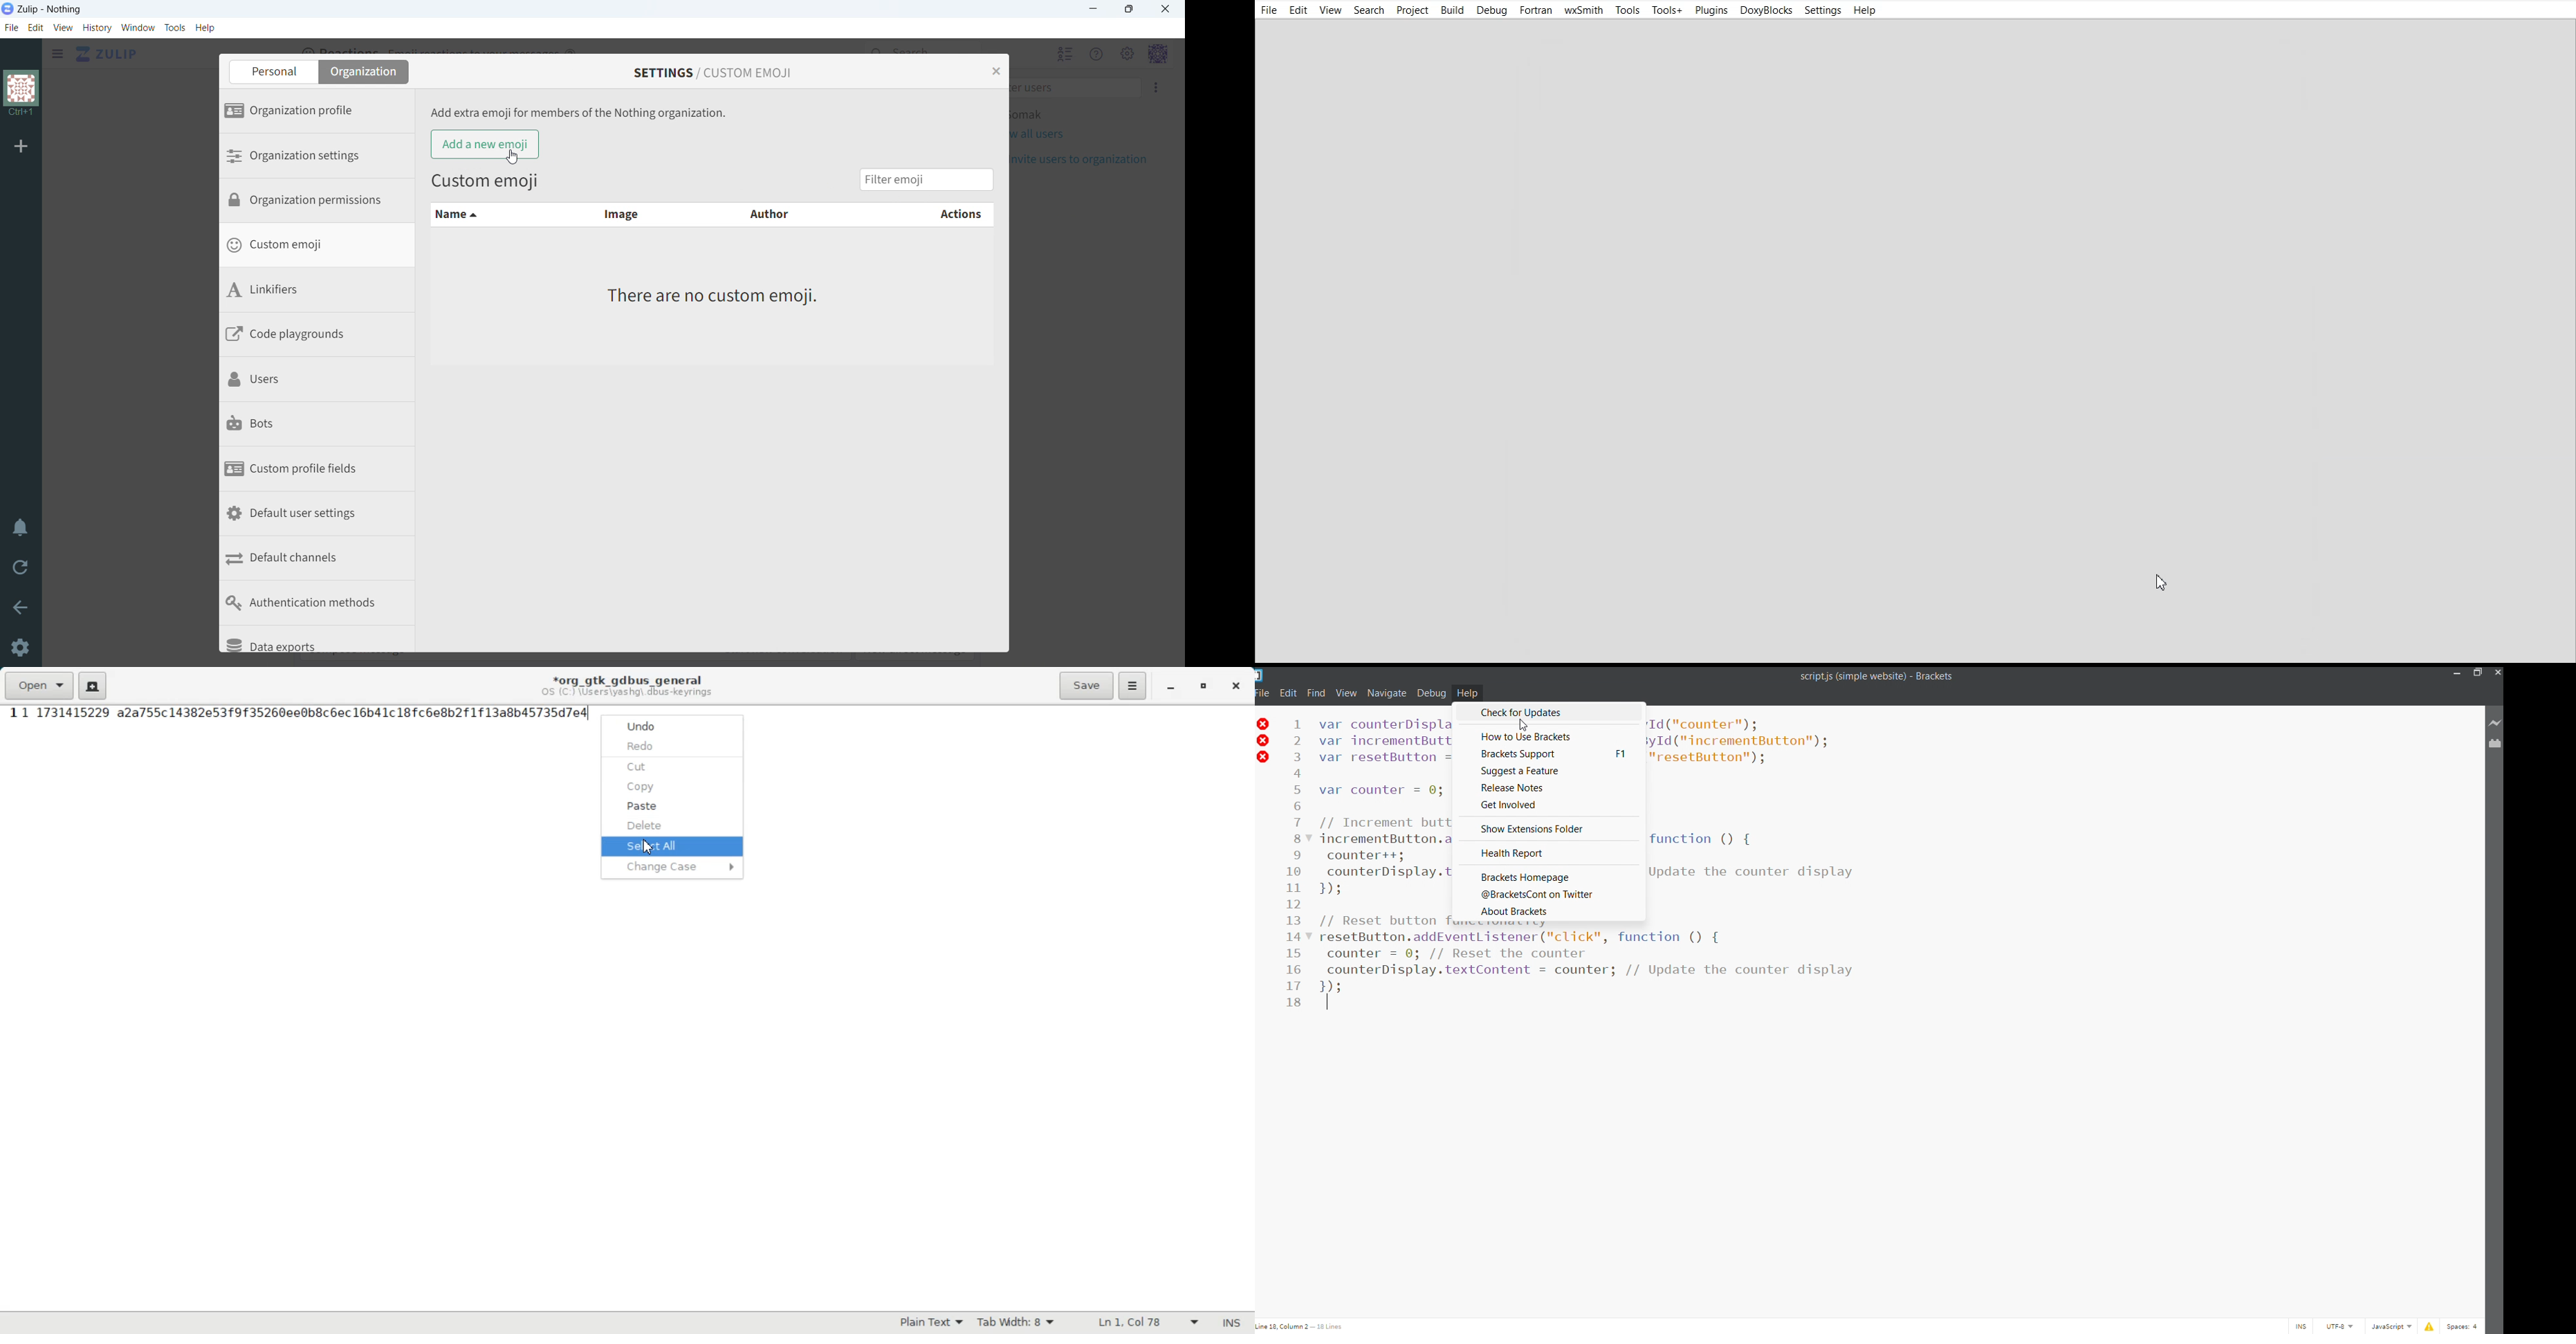 The width and height of the screenshot is (2576, 1344). I want to click on minimize, so click(2454, 673).